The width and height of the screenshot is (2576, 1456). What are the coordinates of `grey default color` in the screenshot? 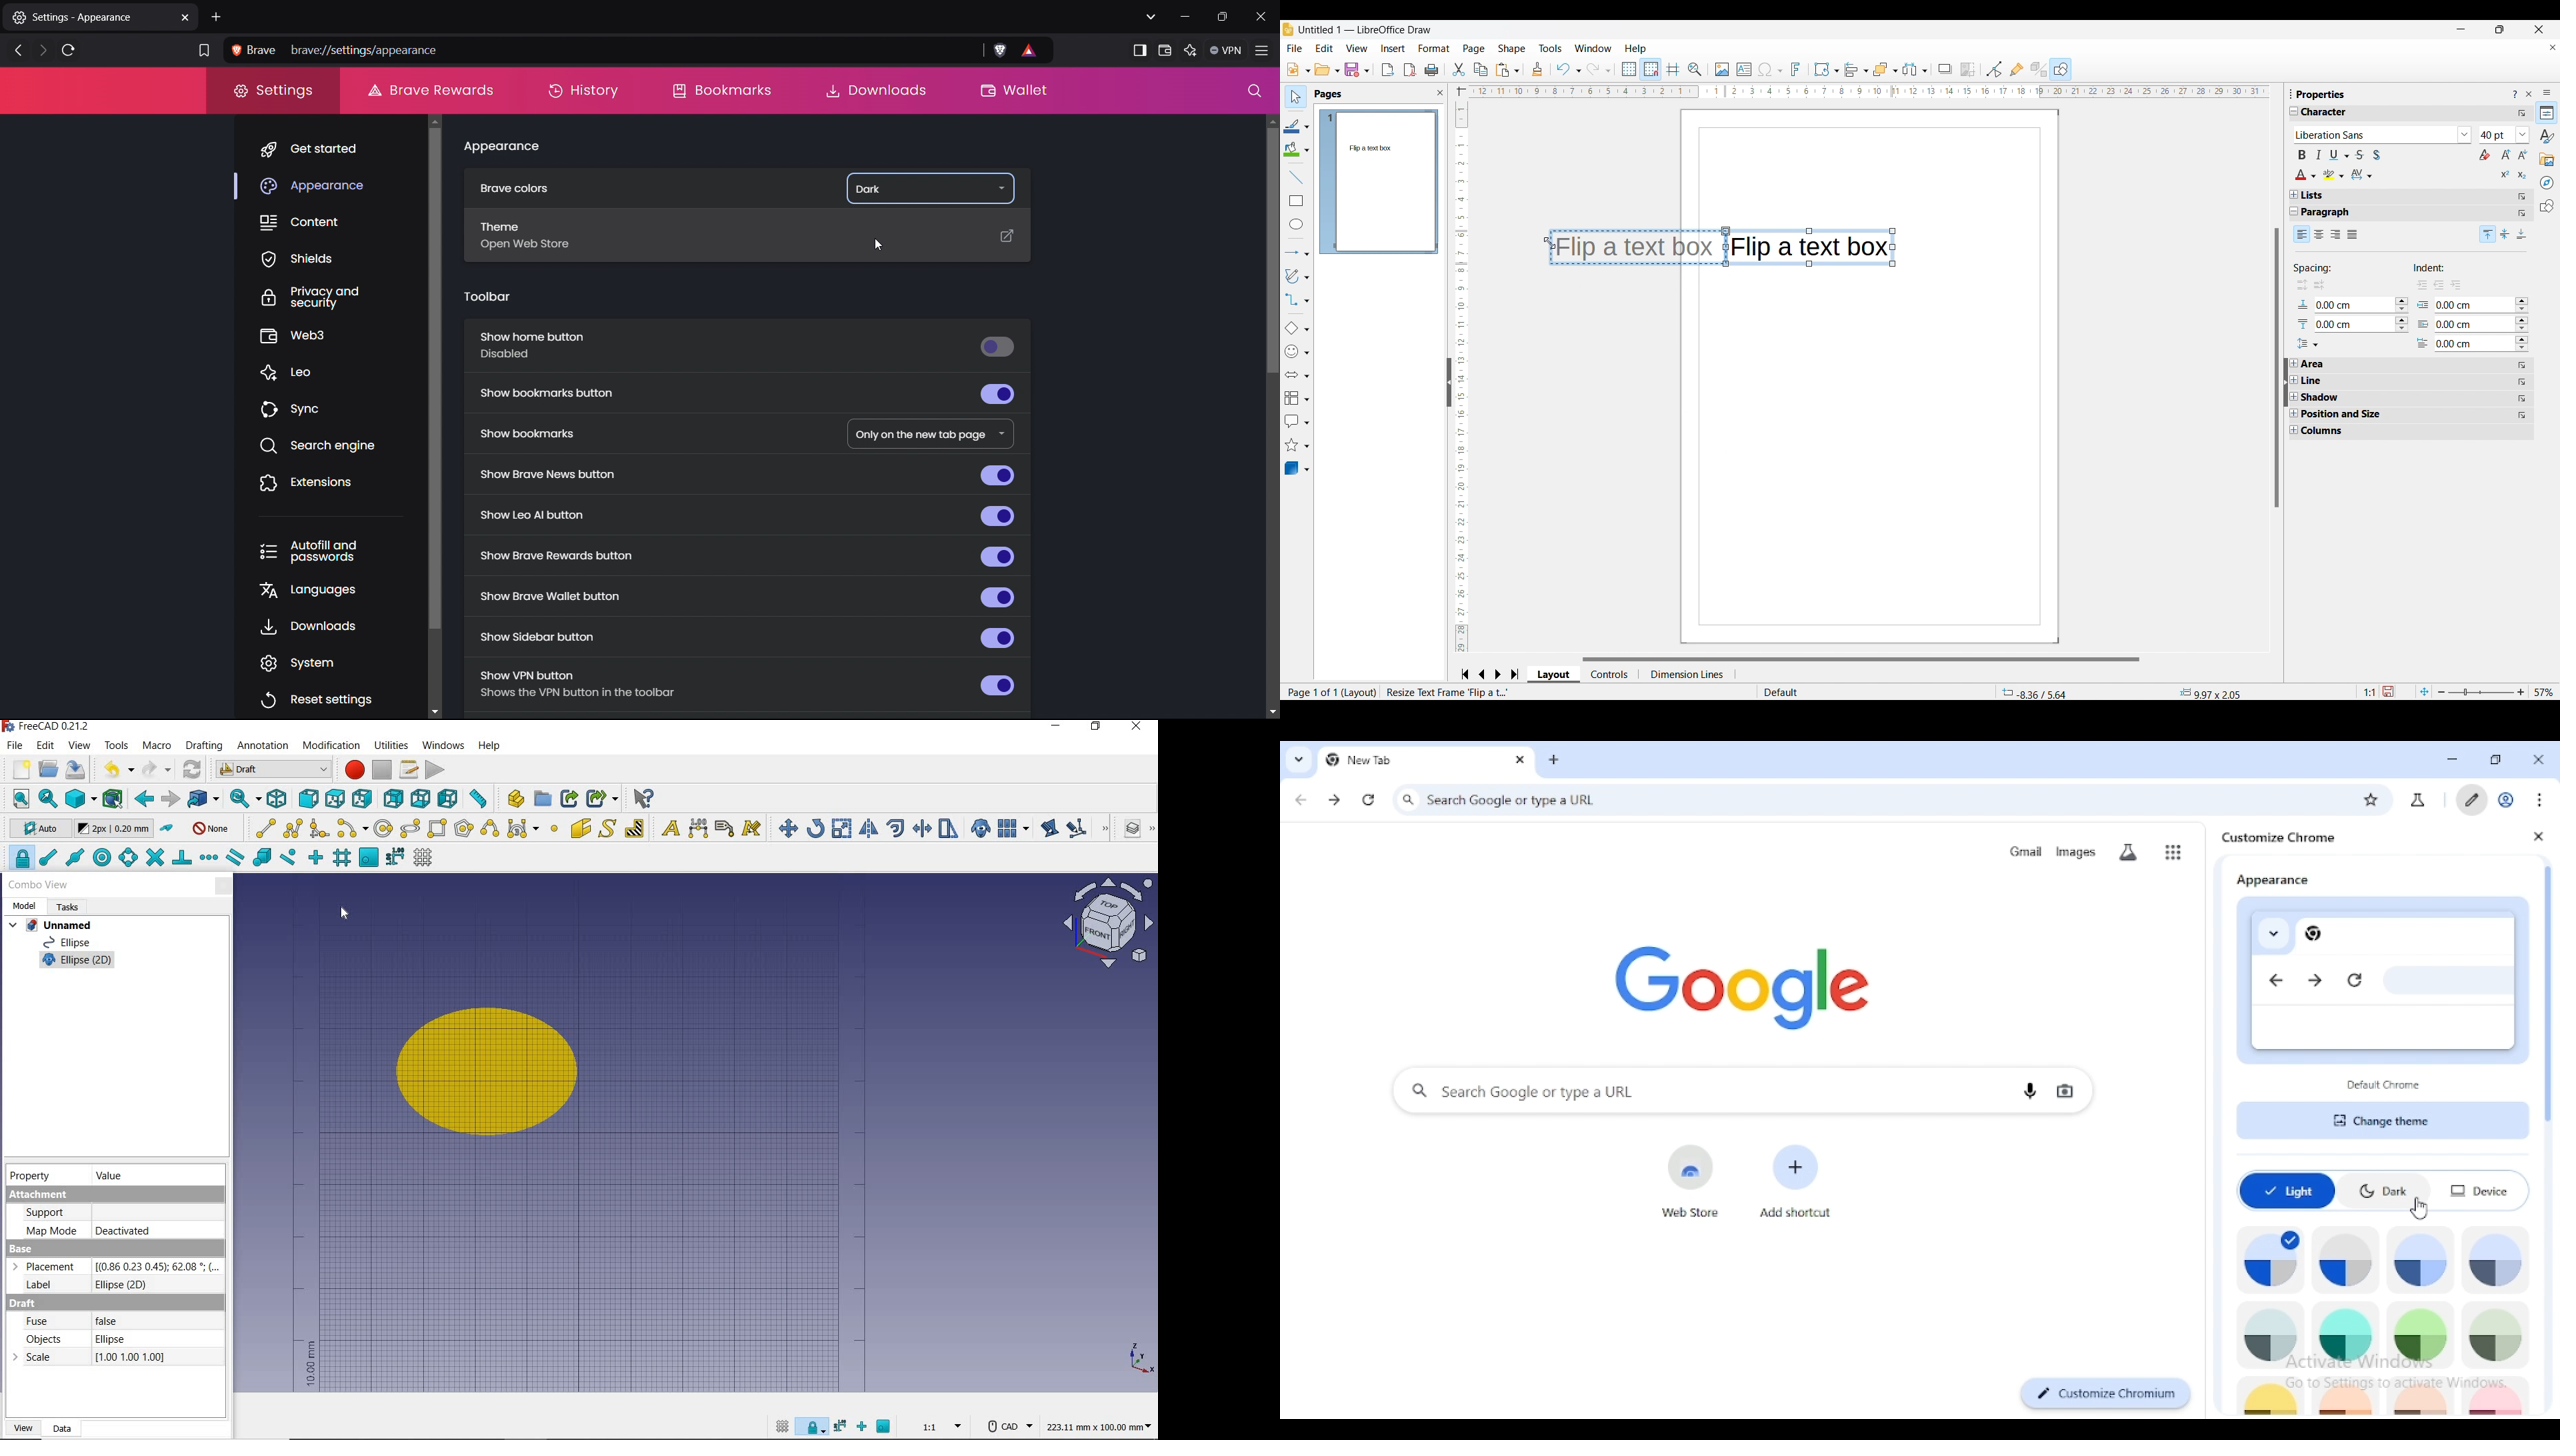 It's located at (2347, 1260).